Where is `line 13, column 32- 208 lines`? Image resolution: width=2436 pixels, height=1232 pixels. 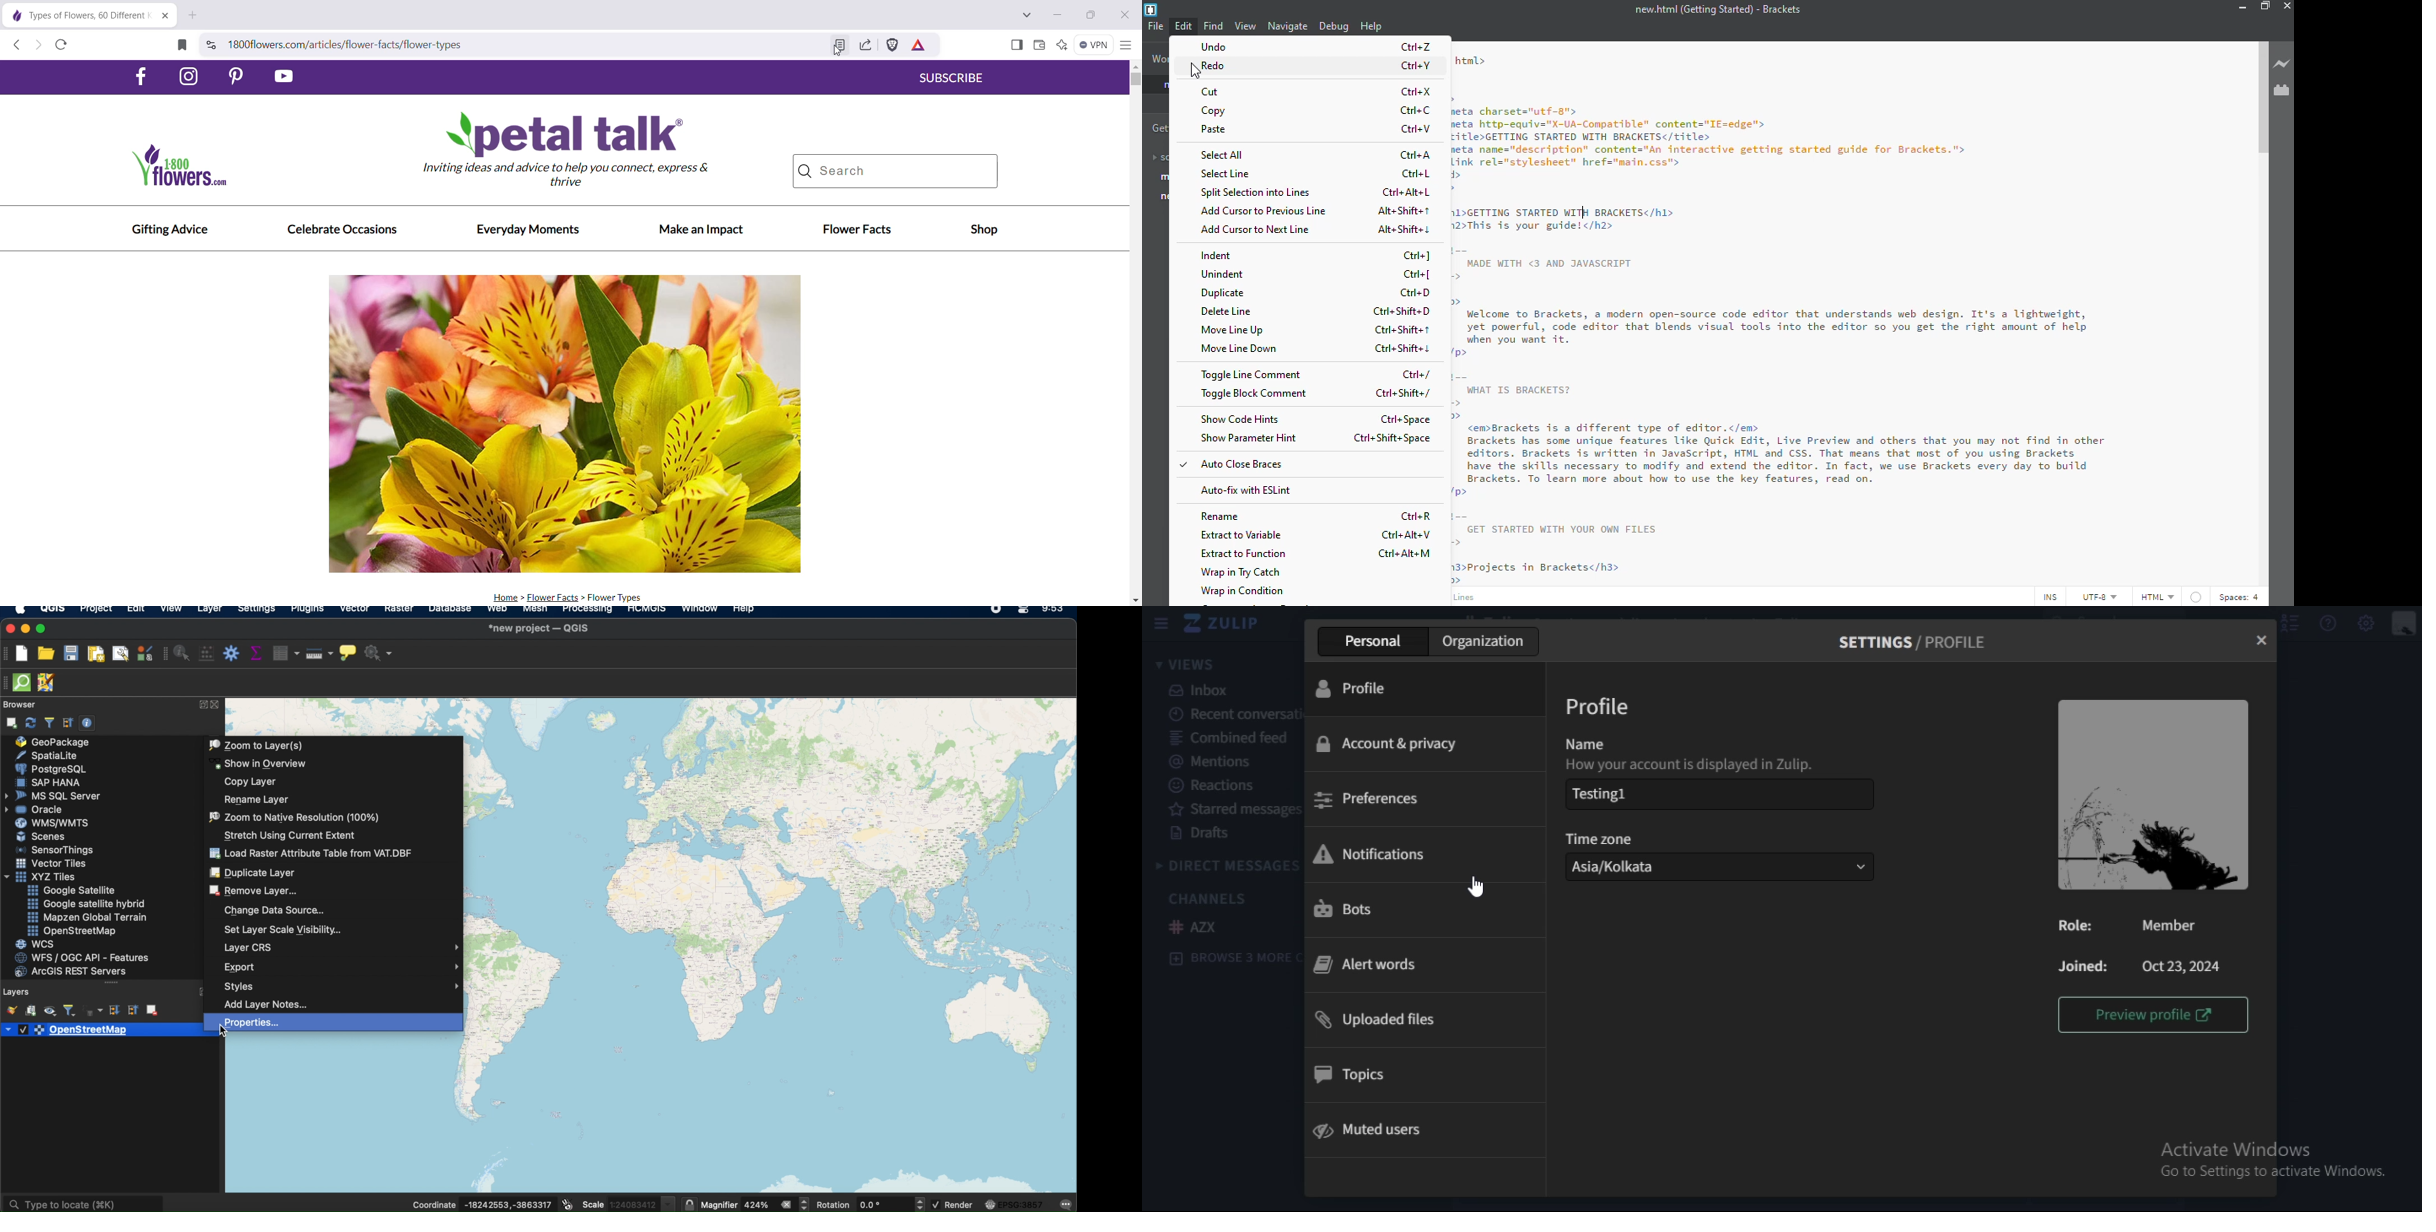
line 13, column 32- 208 lines is located at coordinates (1465, 597).